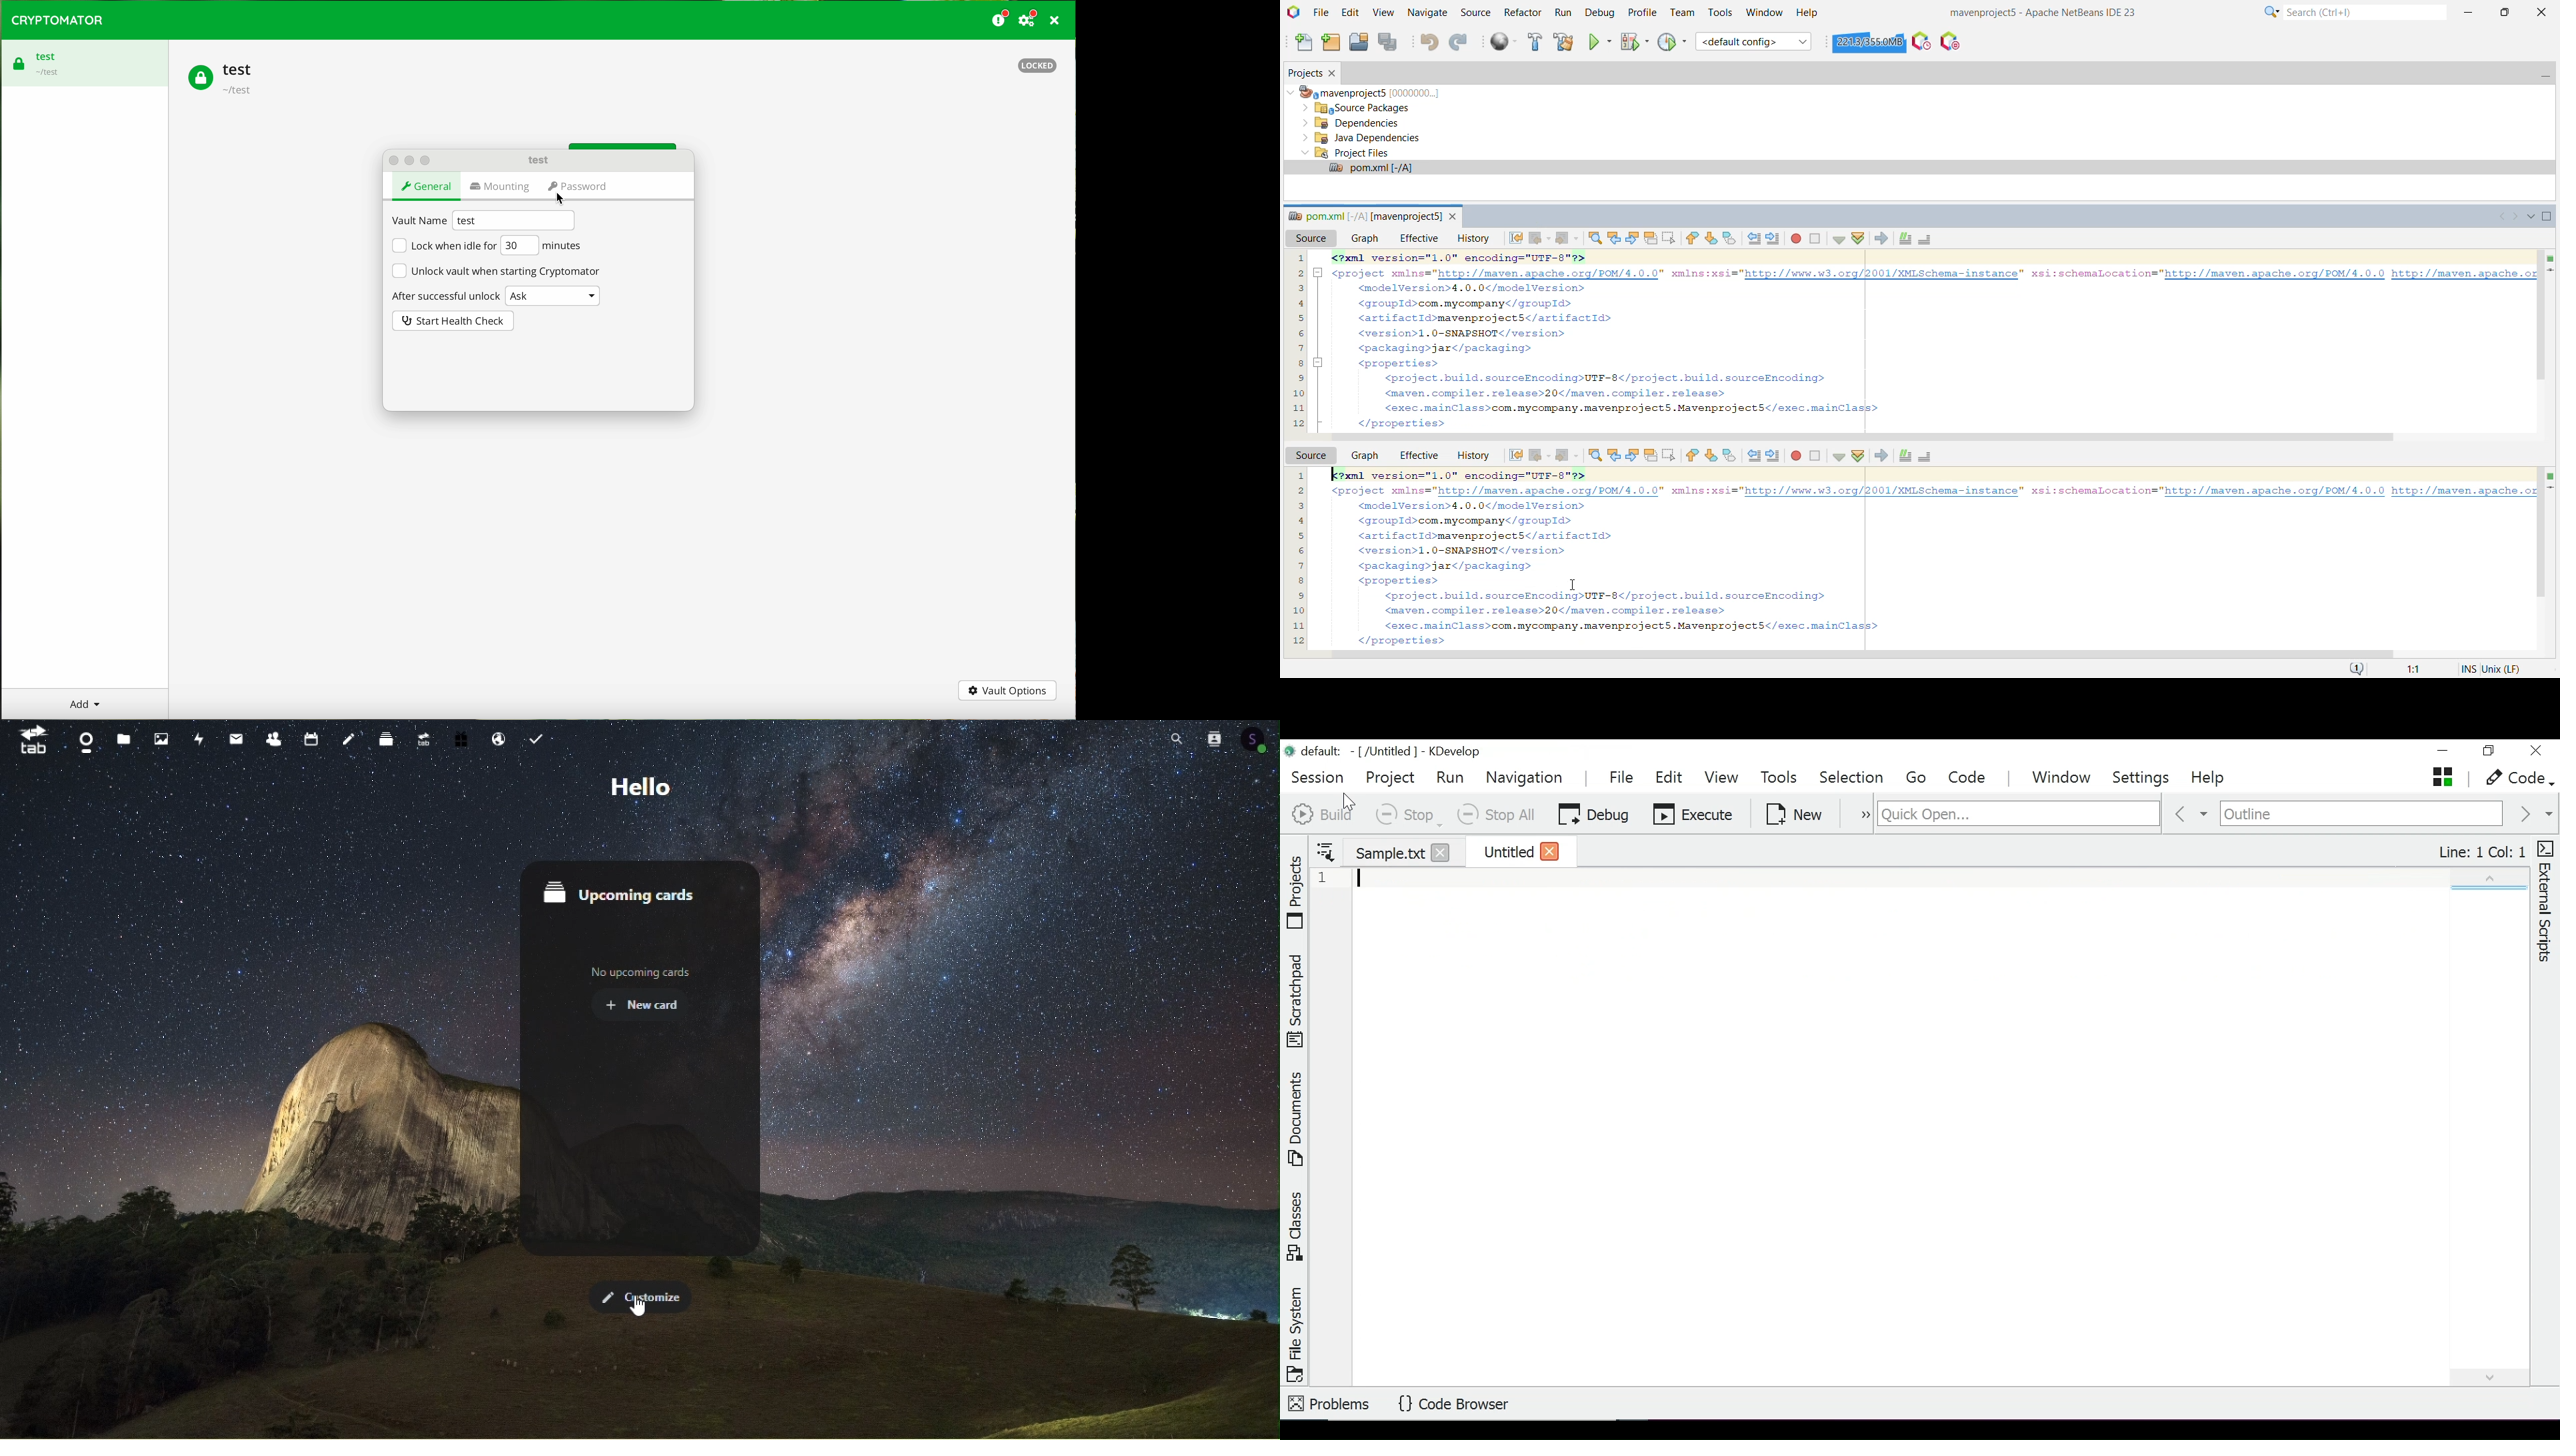 The width and height of the screenshot is (2576, 1456). I want to click on cursor, so click(564, 198).